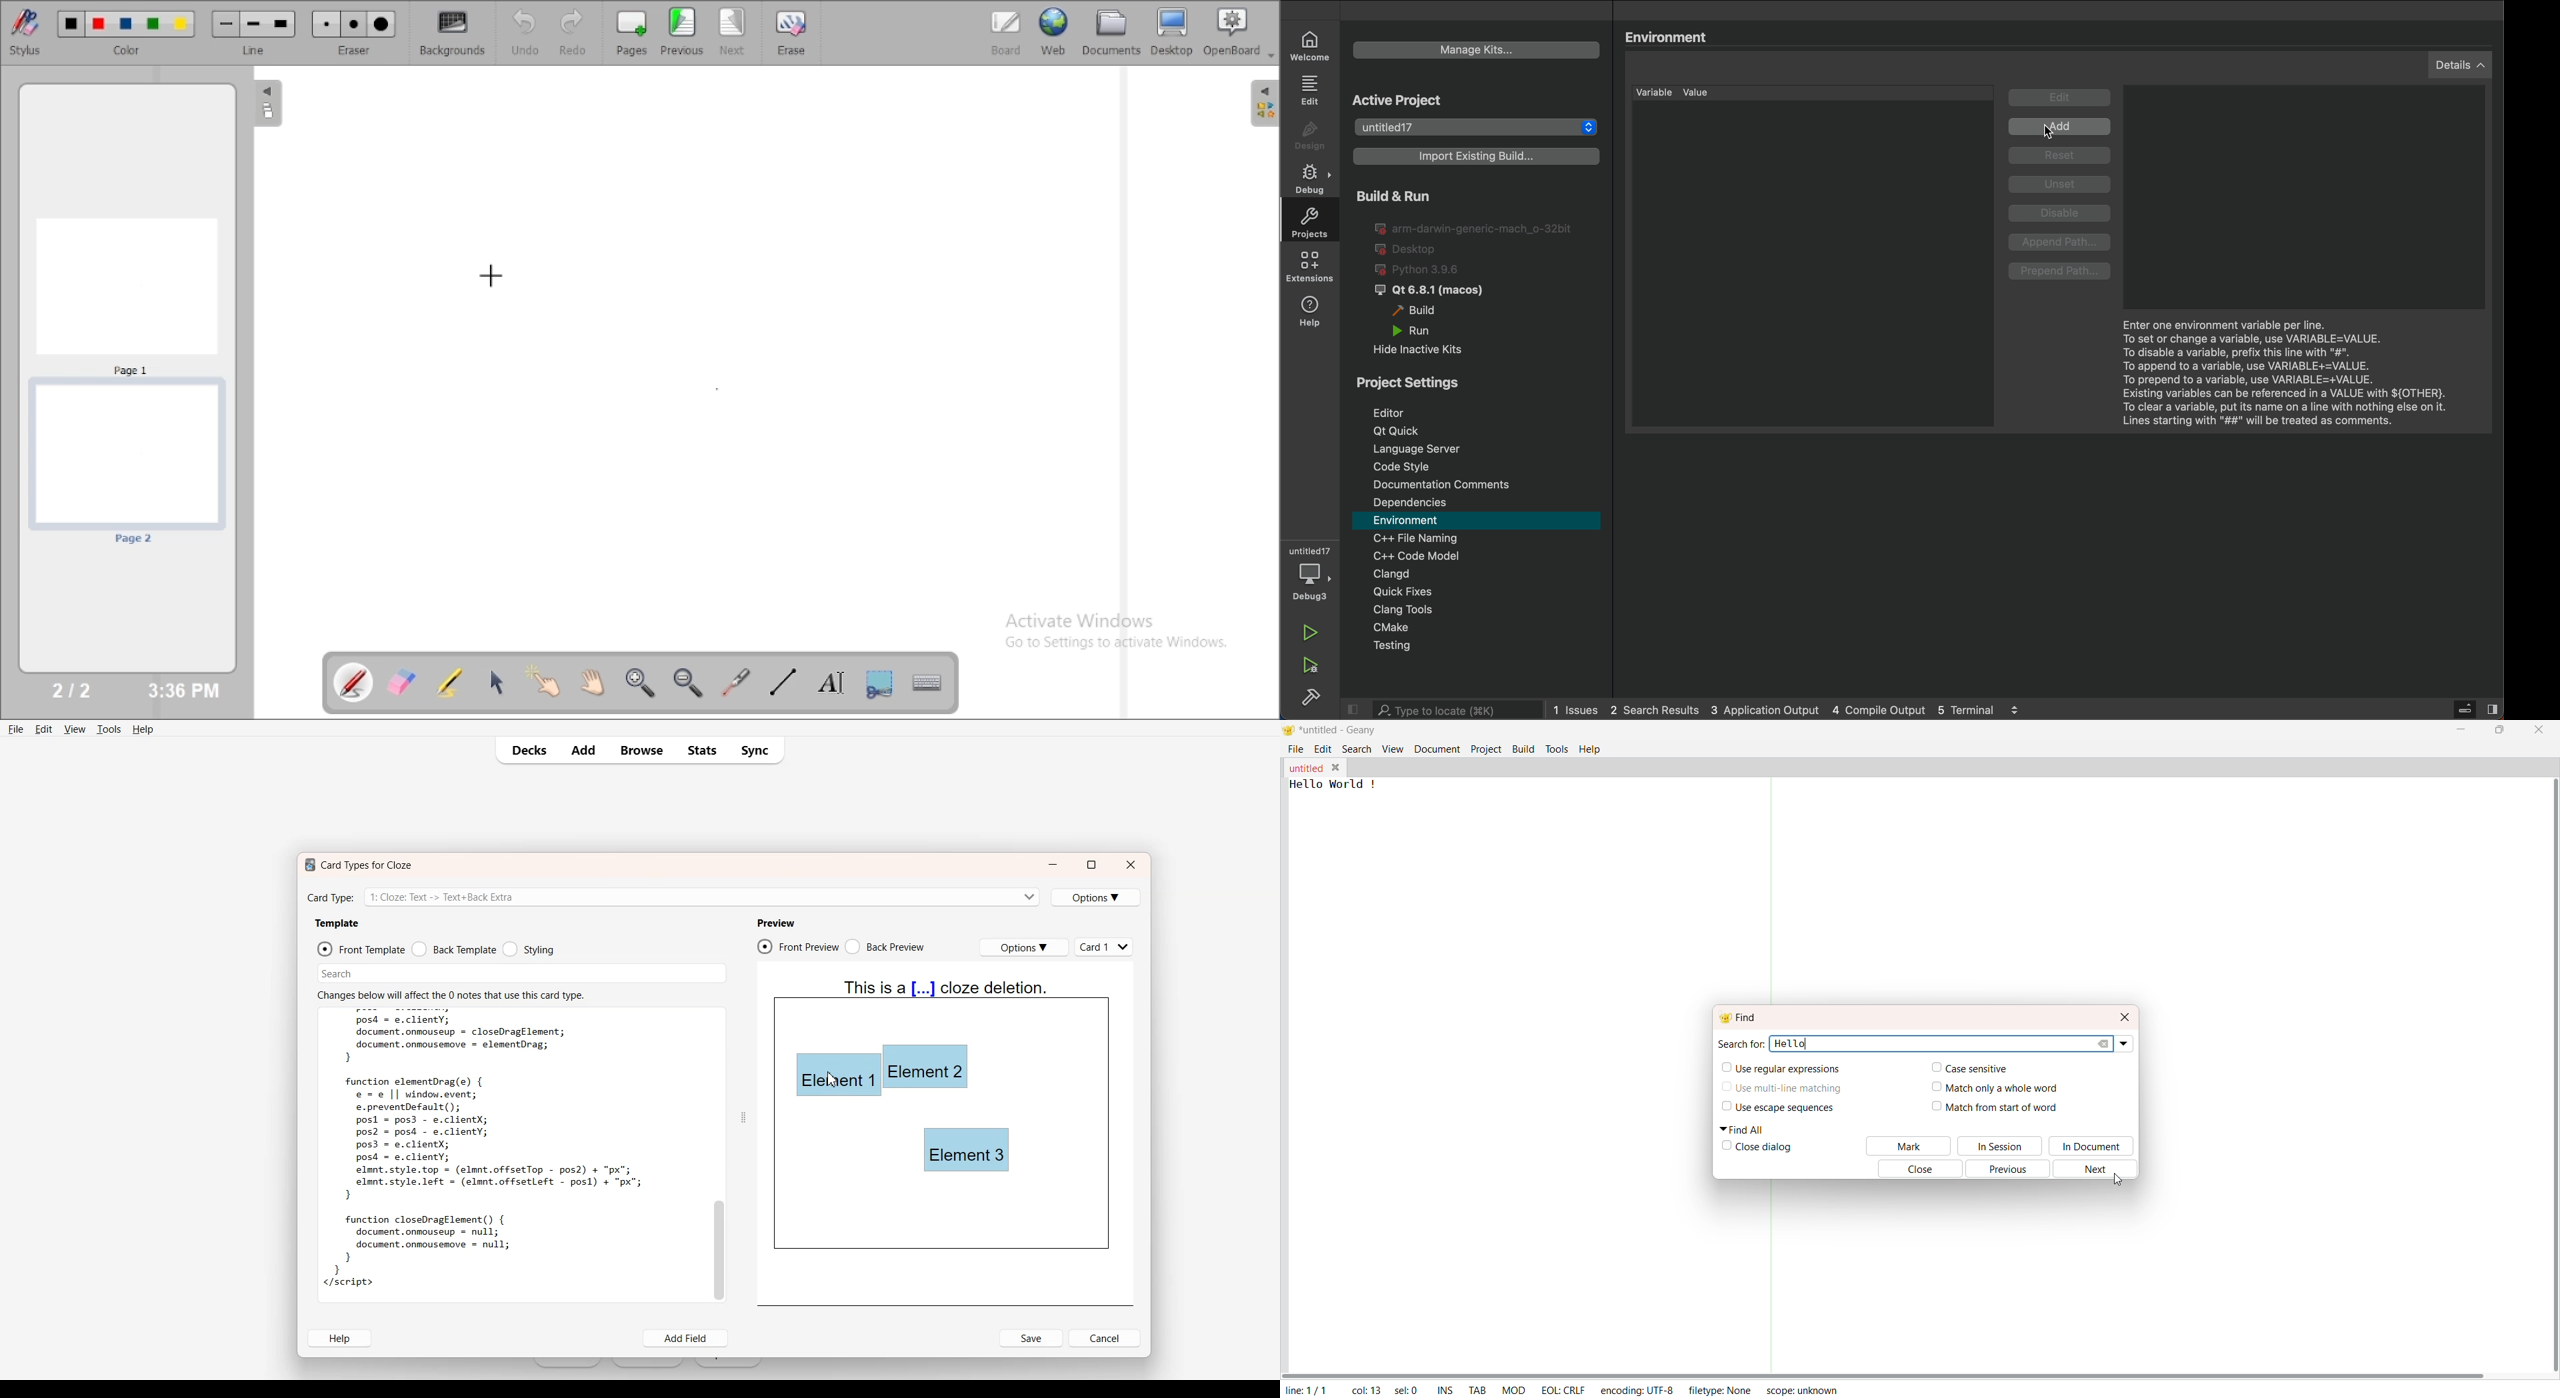  Describe the element at coordinates (454, 949) in the screenshot. I see `Back Template` at that location.